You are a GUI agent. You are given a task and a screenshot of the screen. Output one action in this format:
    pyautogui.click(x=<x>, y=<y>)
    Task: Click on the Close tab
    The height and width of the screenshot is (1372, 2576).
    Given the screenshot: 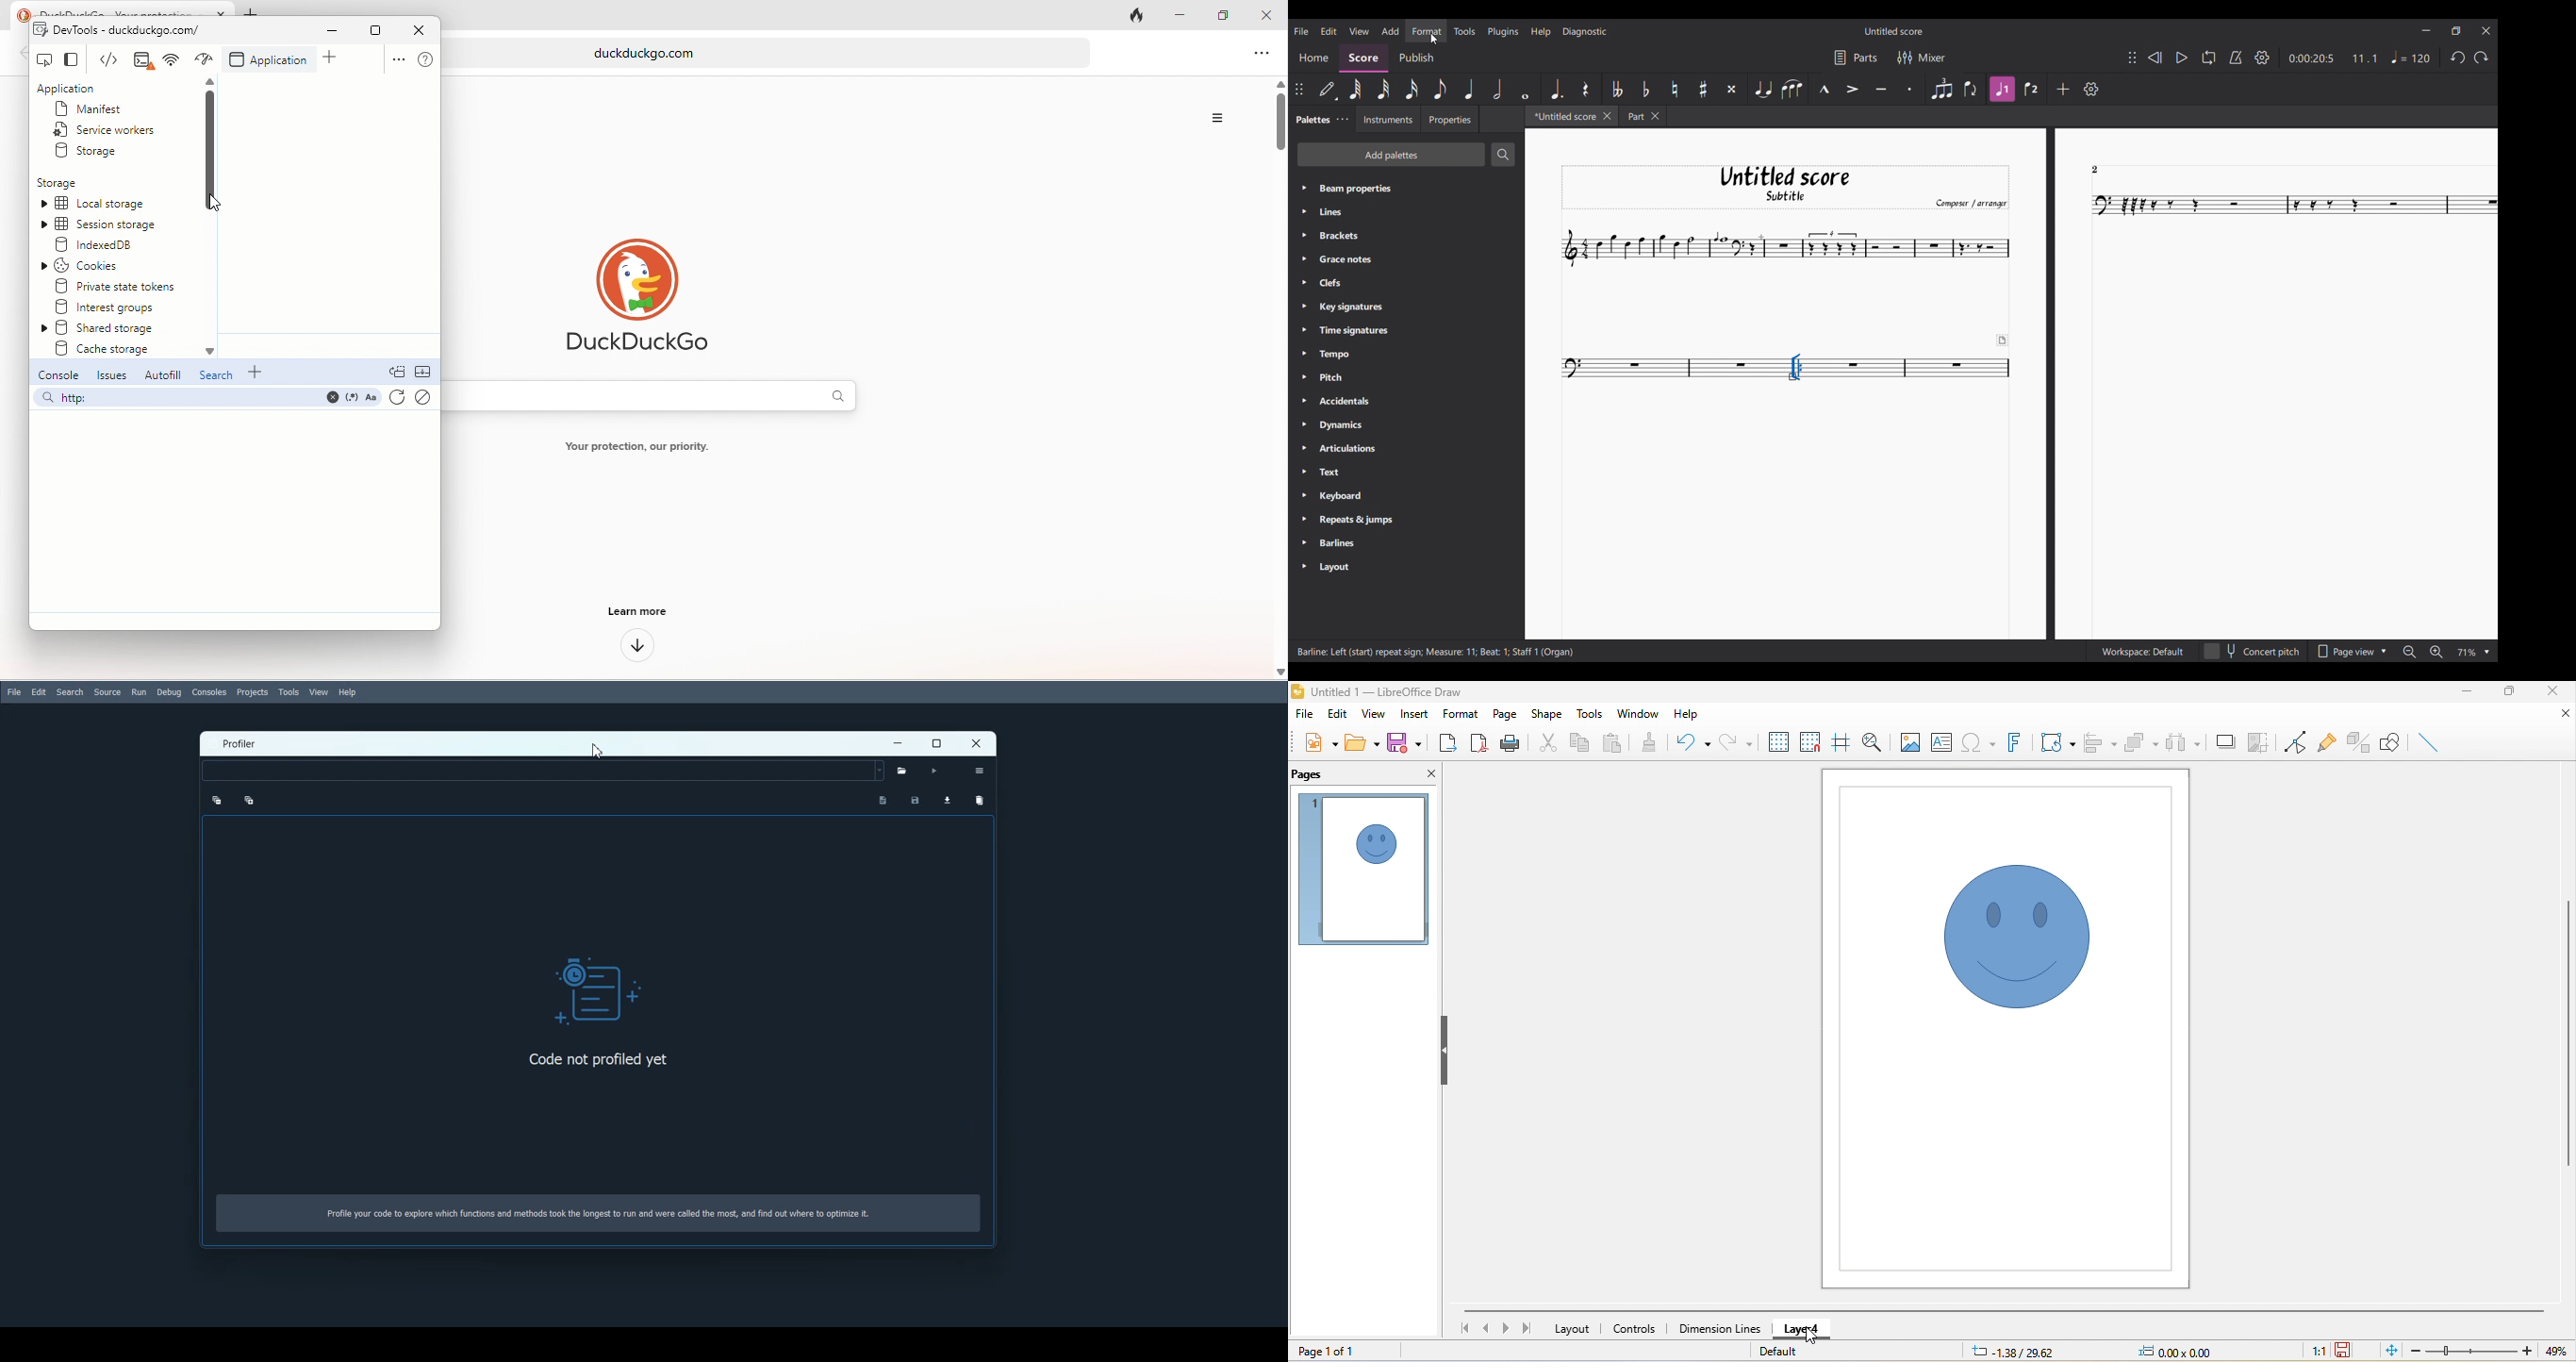 What is the action you would take?
    pyautogui.click(x=1607, y=116)
    